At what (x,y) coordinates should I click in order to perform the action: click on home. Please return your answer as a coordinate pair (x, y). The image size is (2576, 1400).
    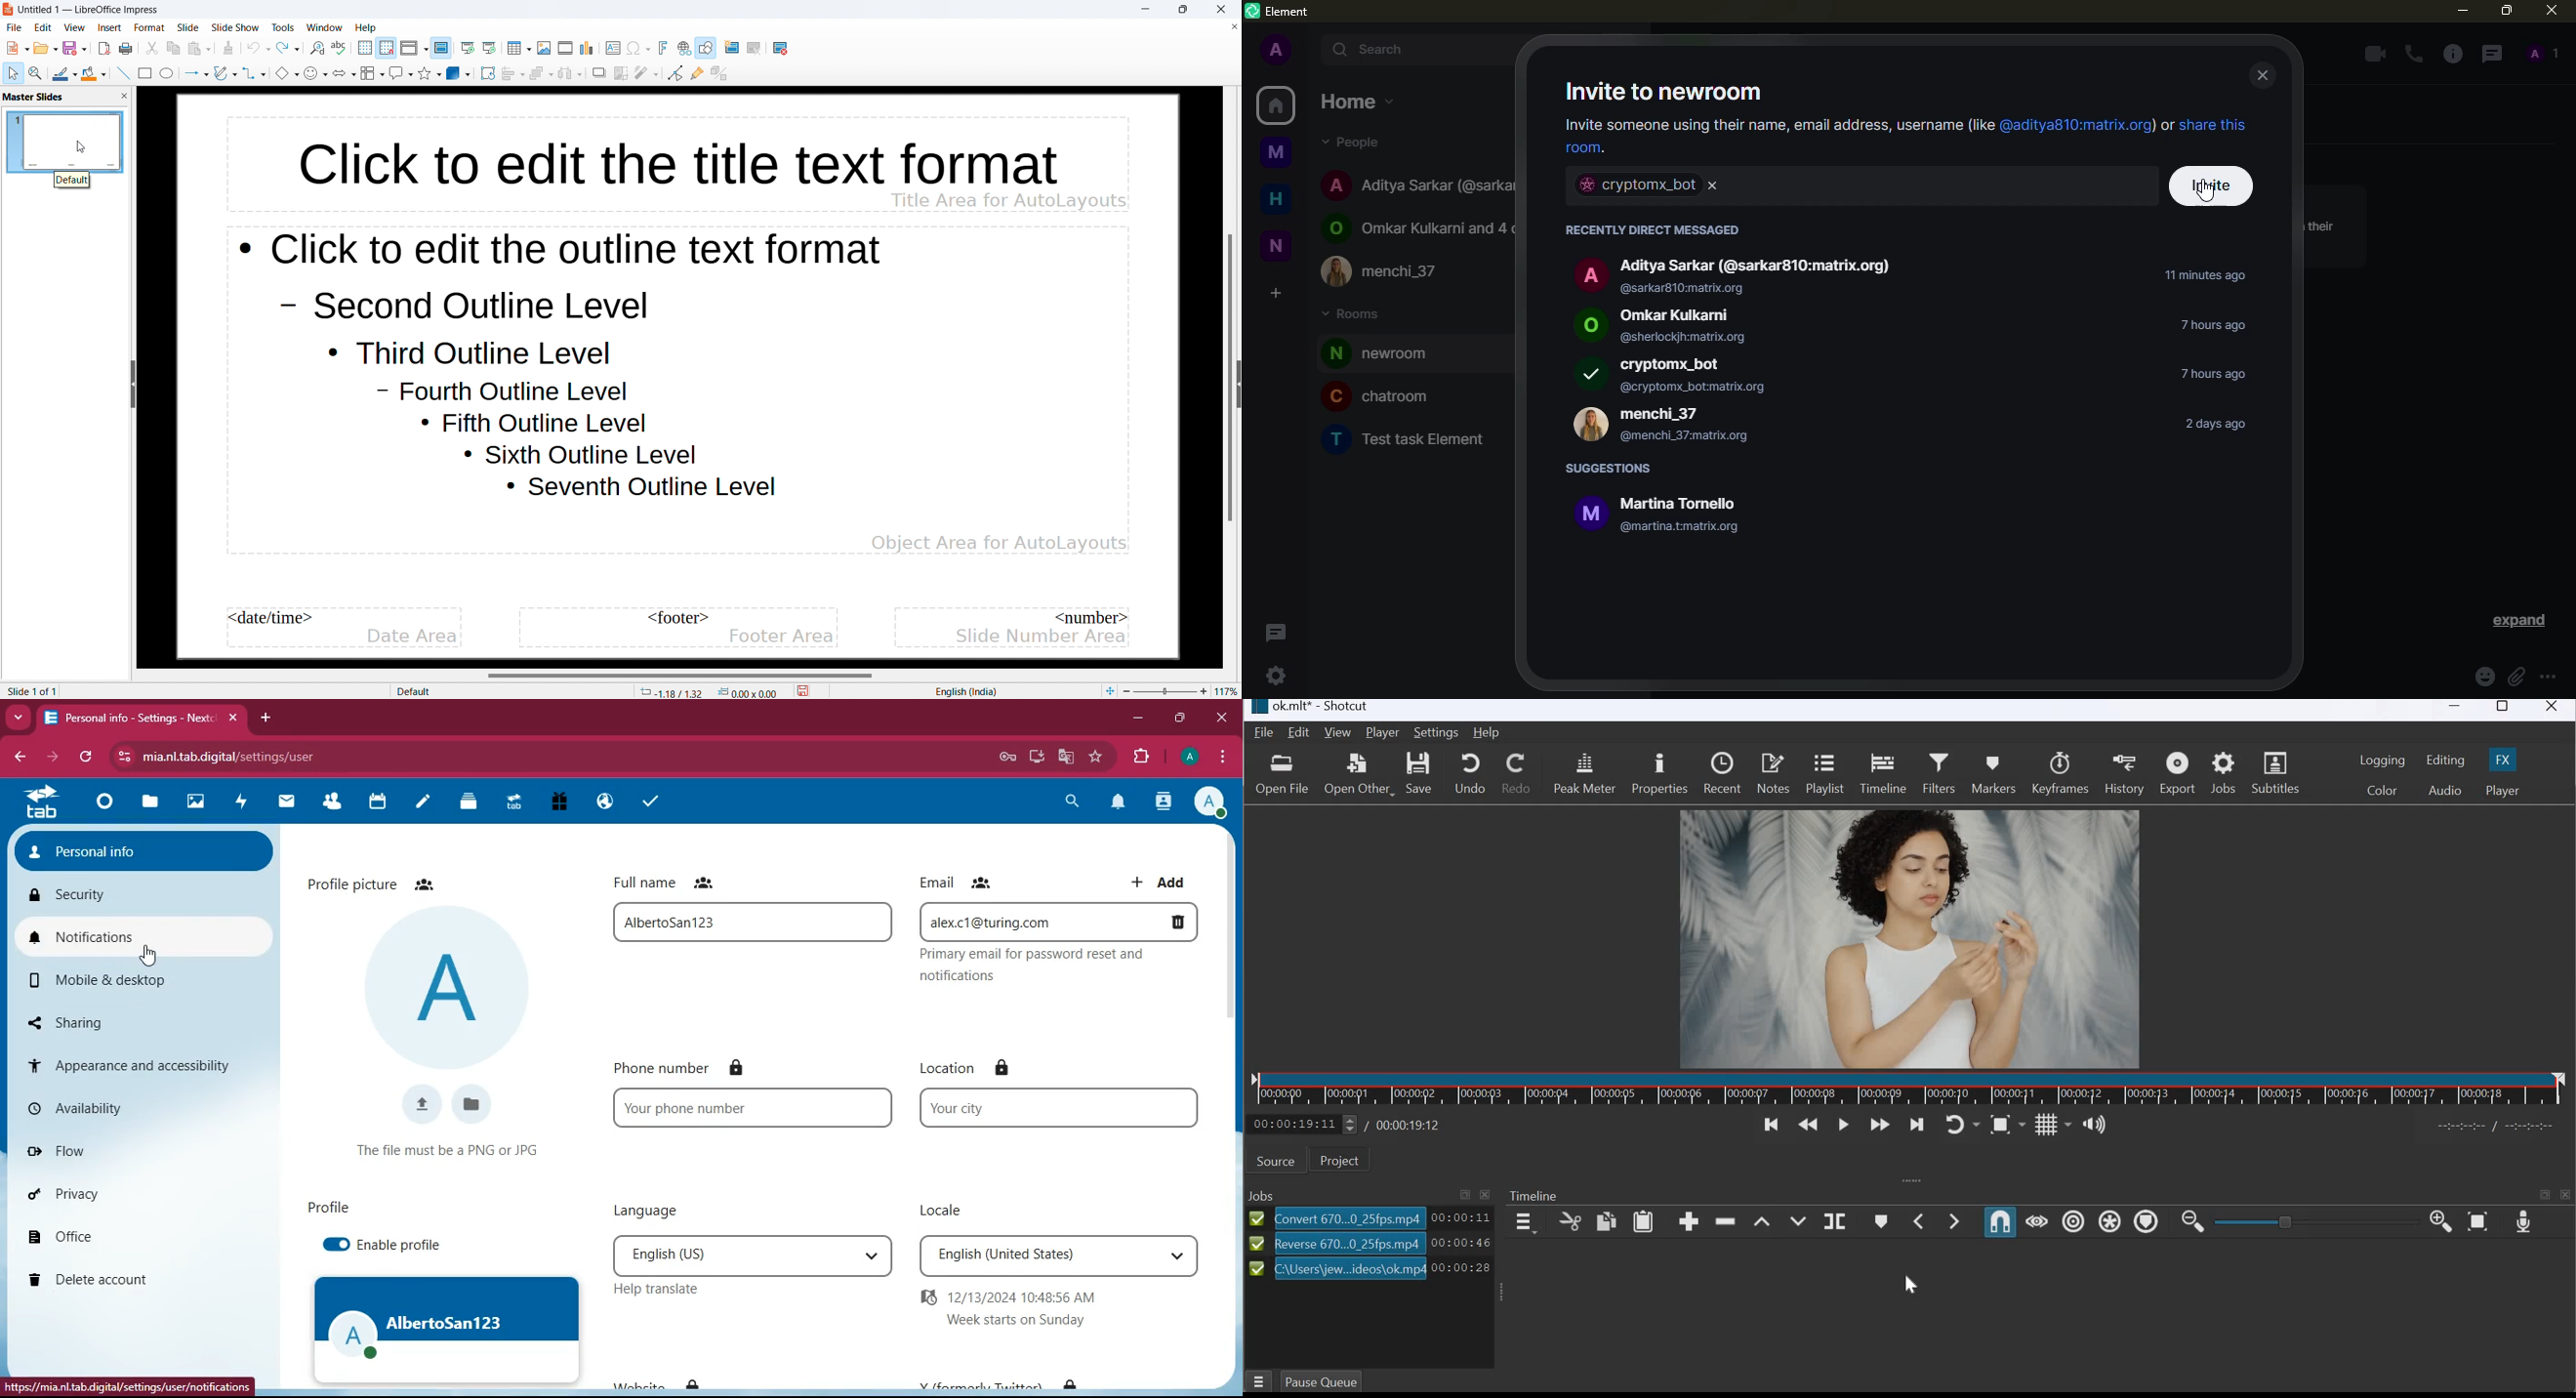
    Looking at the image, I should click on (1277, 199).